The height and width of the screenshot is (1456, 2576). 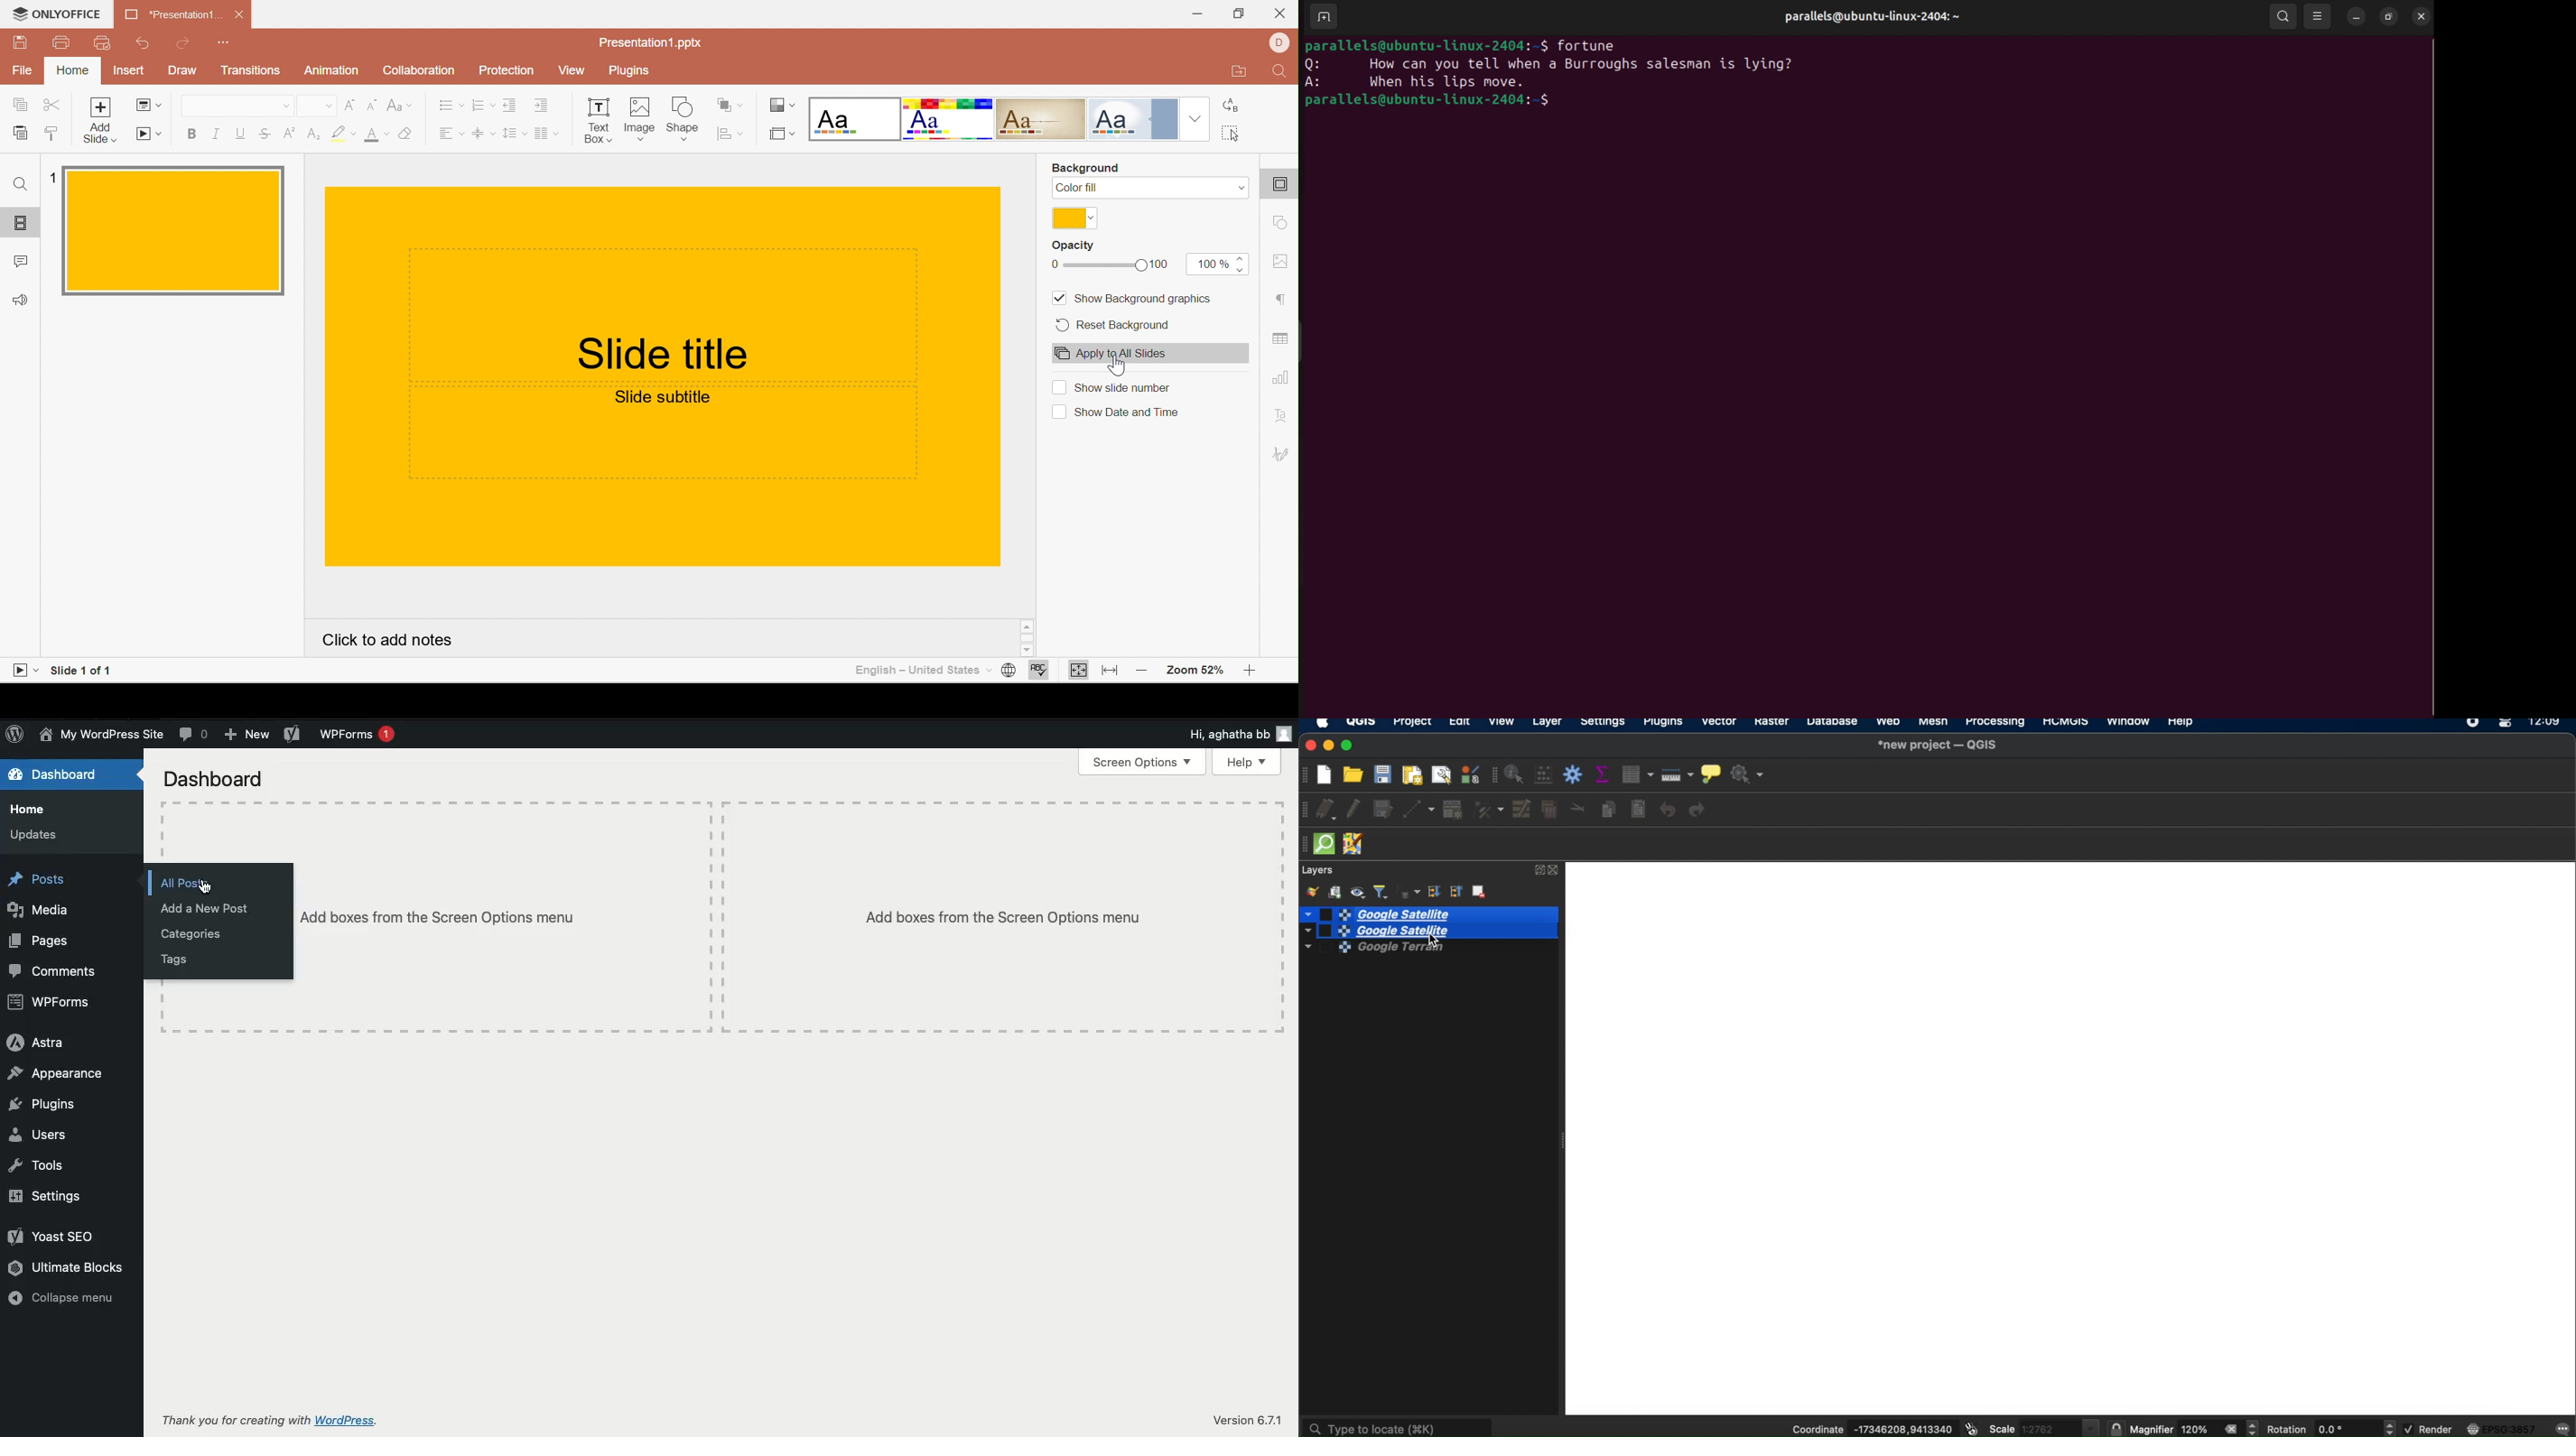 I want to click on layer, so click(x=1547, y=724).